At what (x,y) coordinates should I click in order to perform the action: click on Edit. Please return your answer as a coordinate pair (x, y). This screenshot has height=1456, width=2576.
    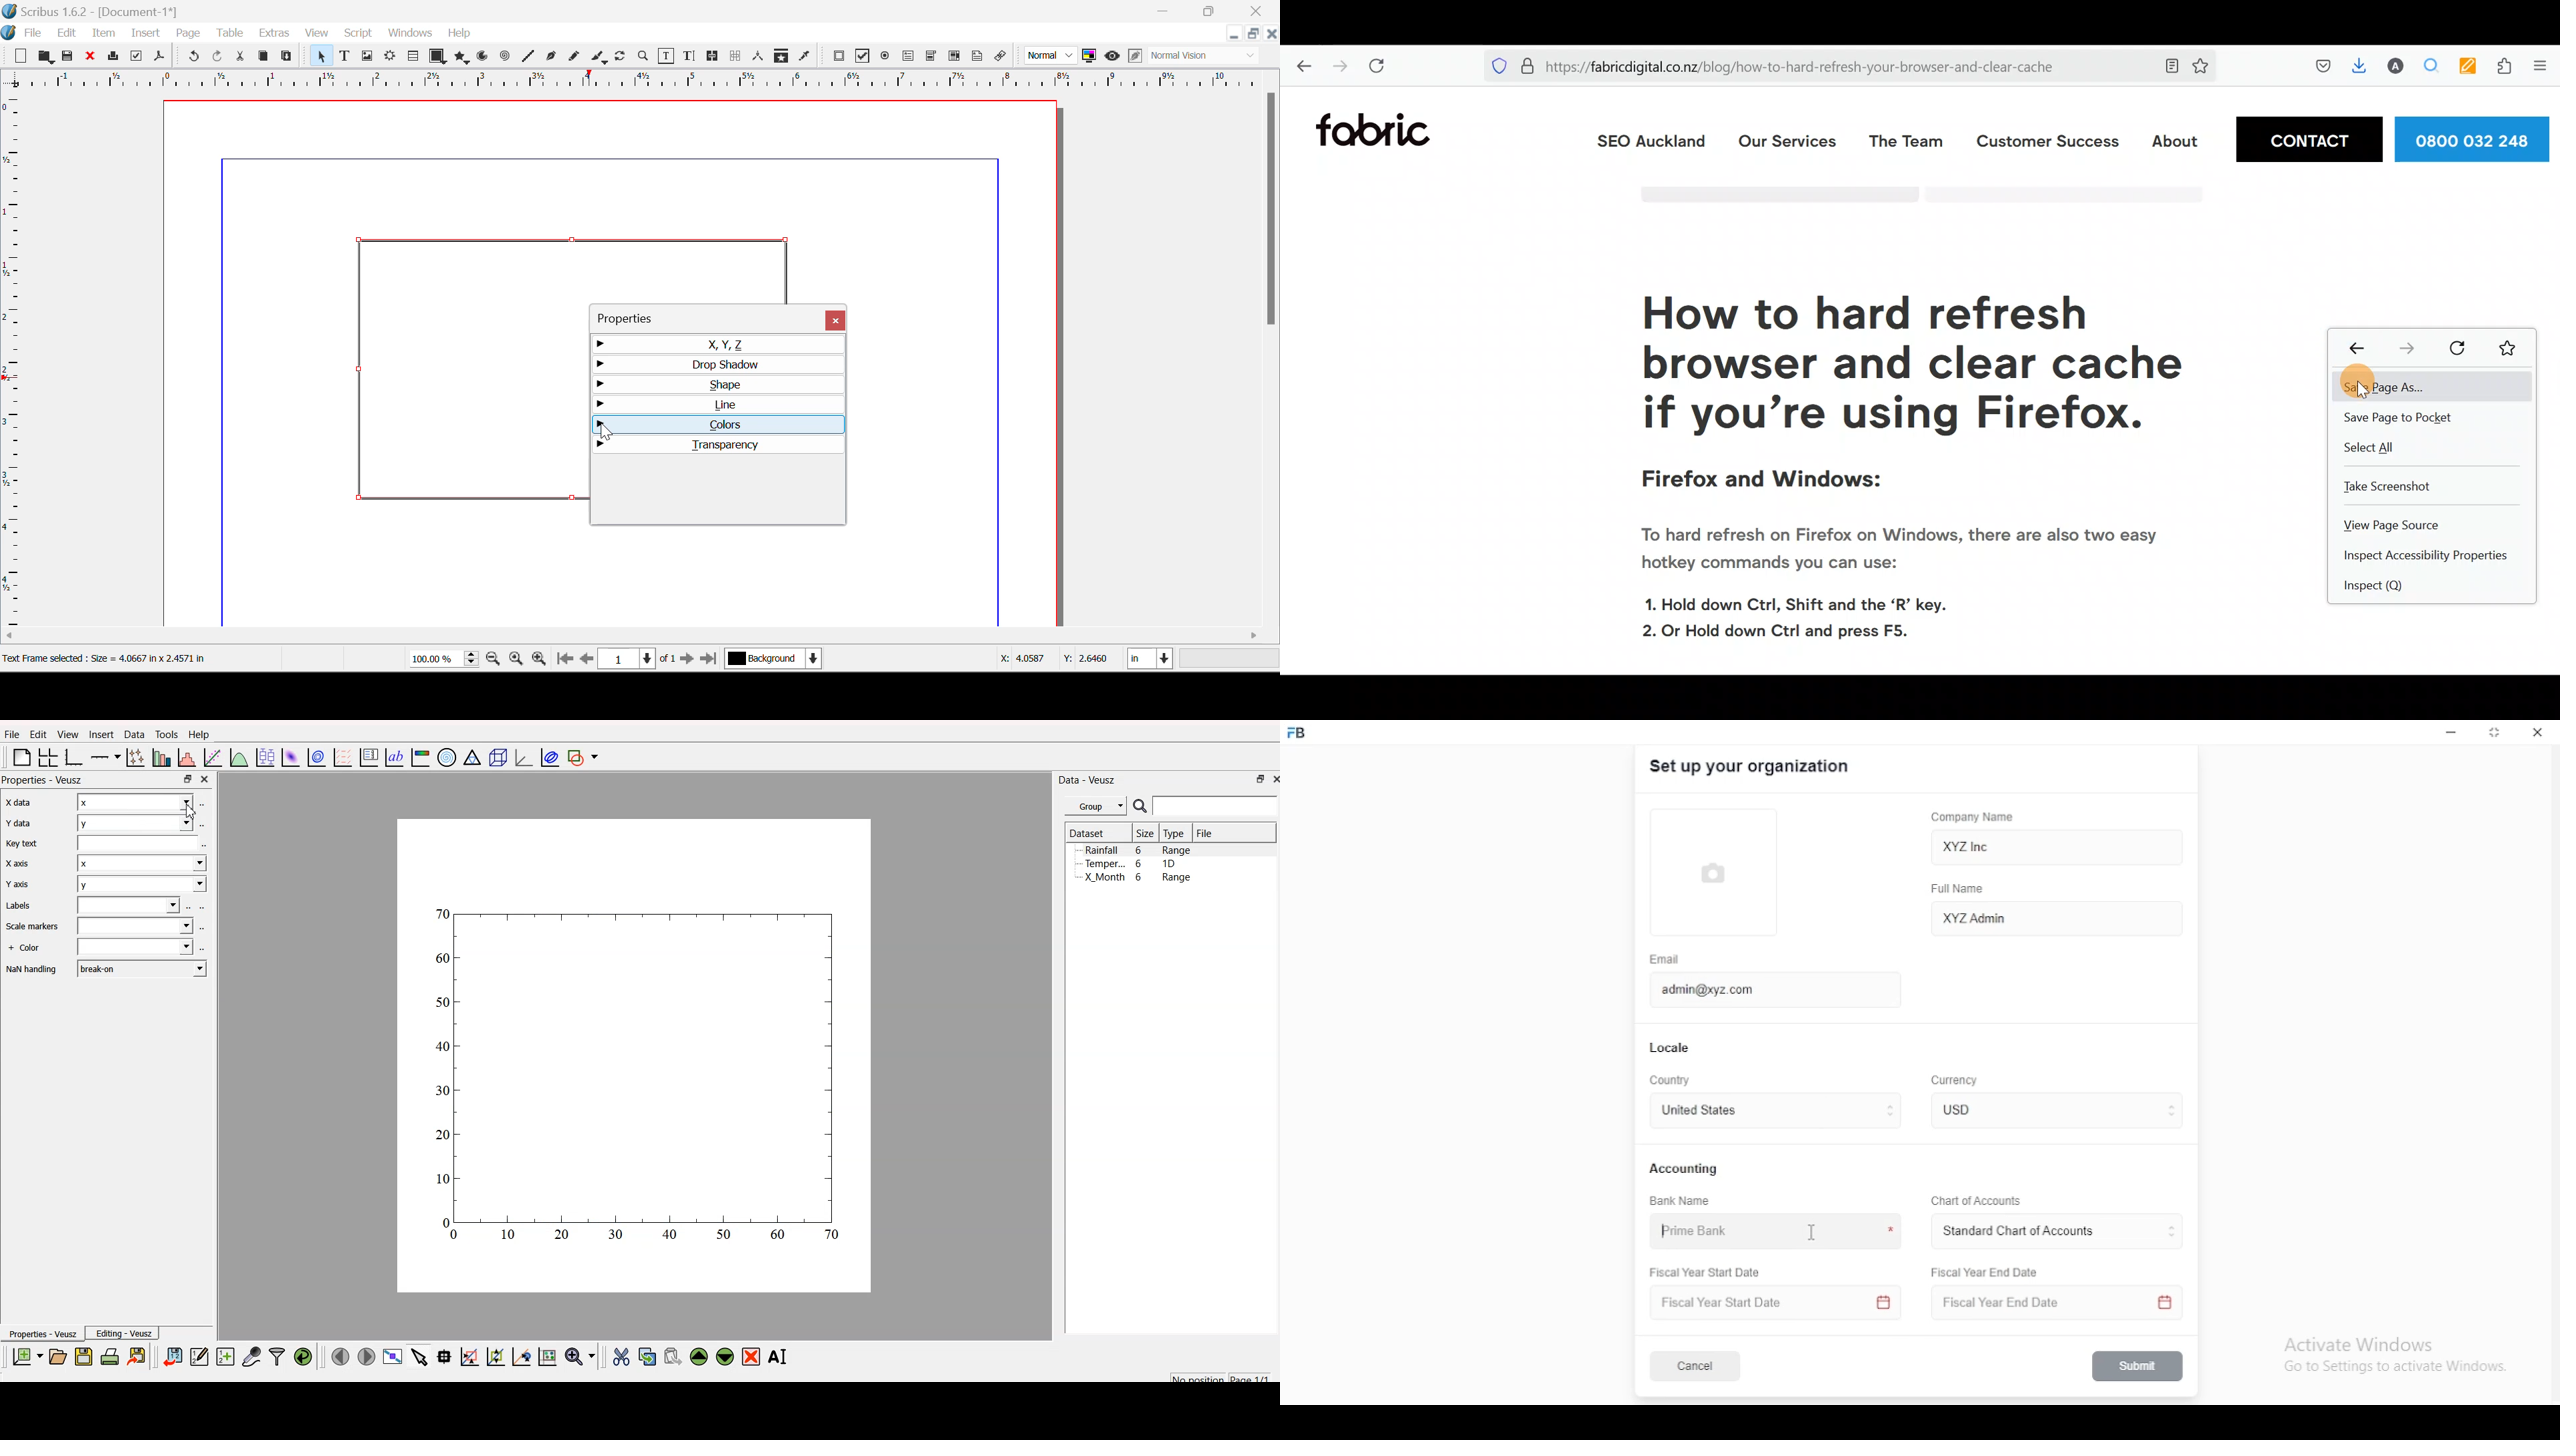
    Looking at the image, I should click on (36, 734).